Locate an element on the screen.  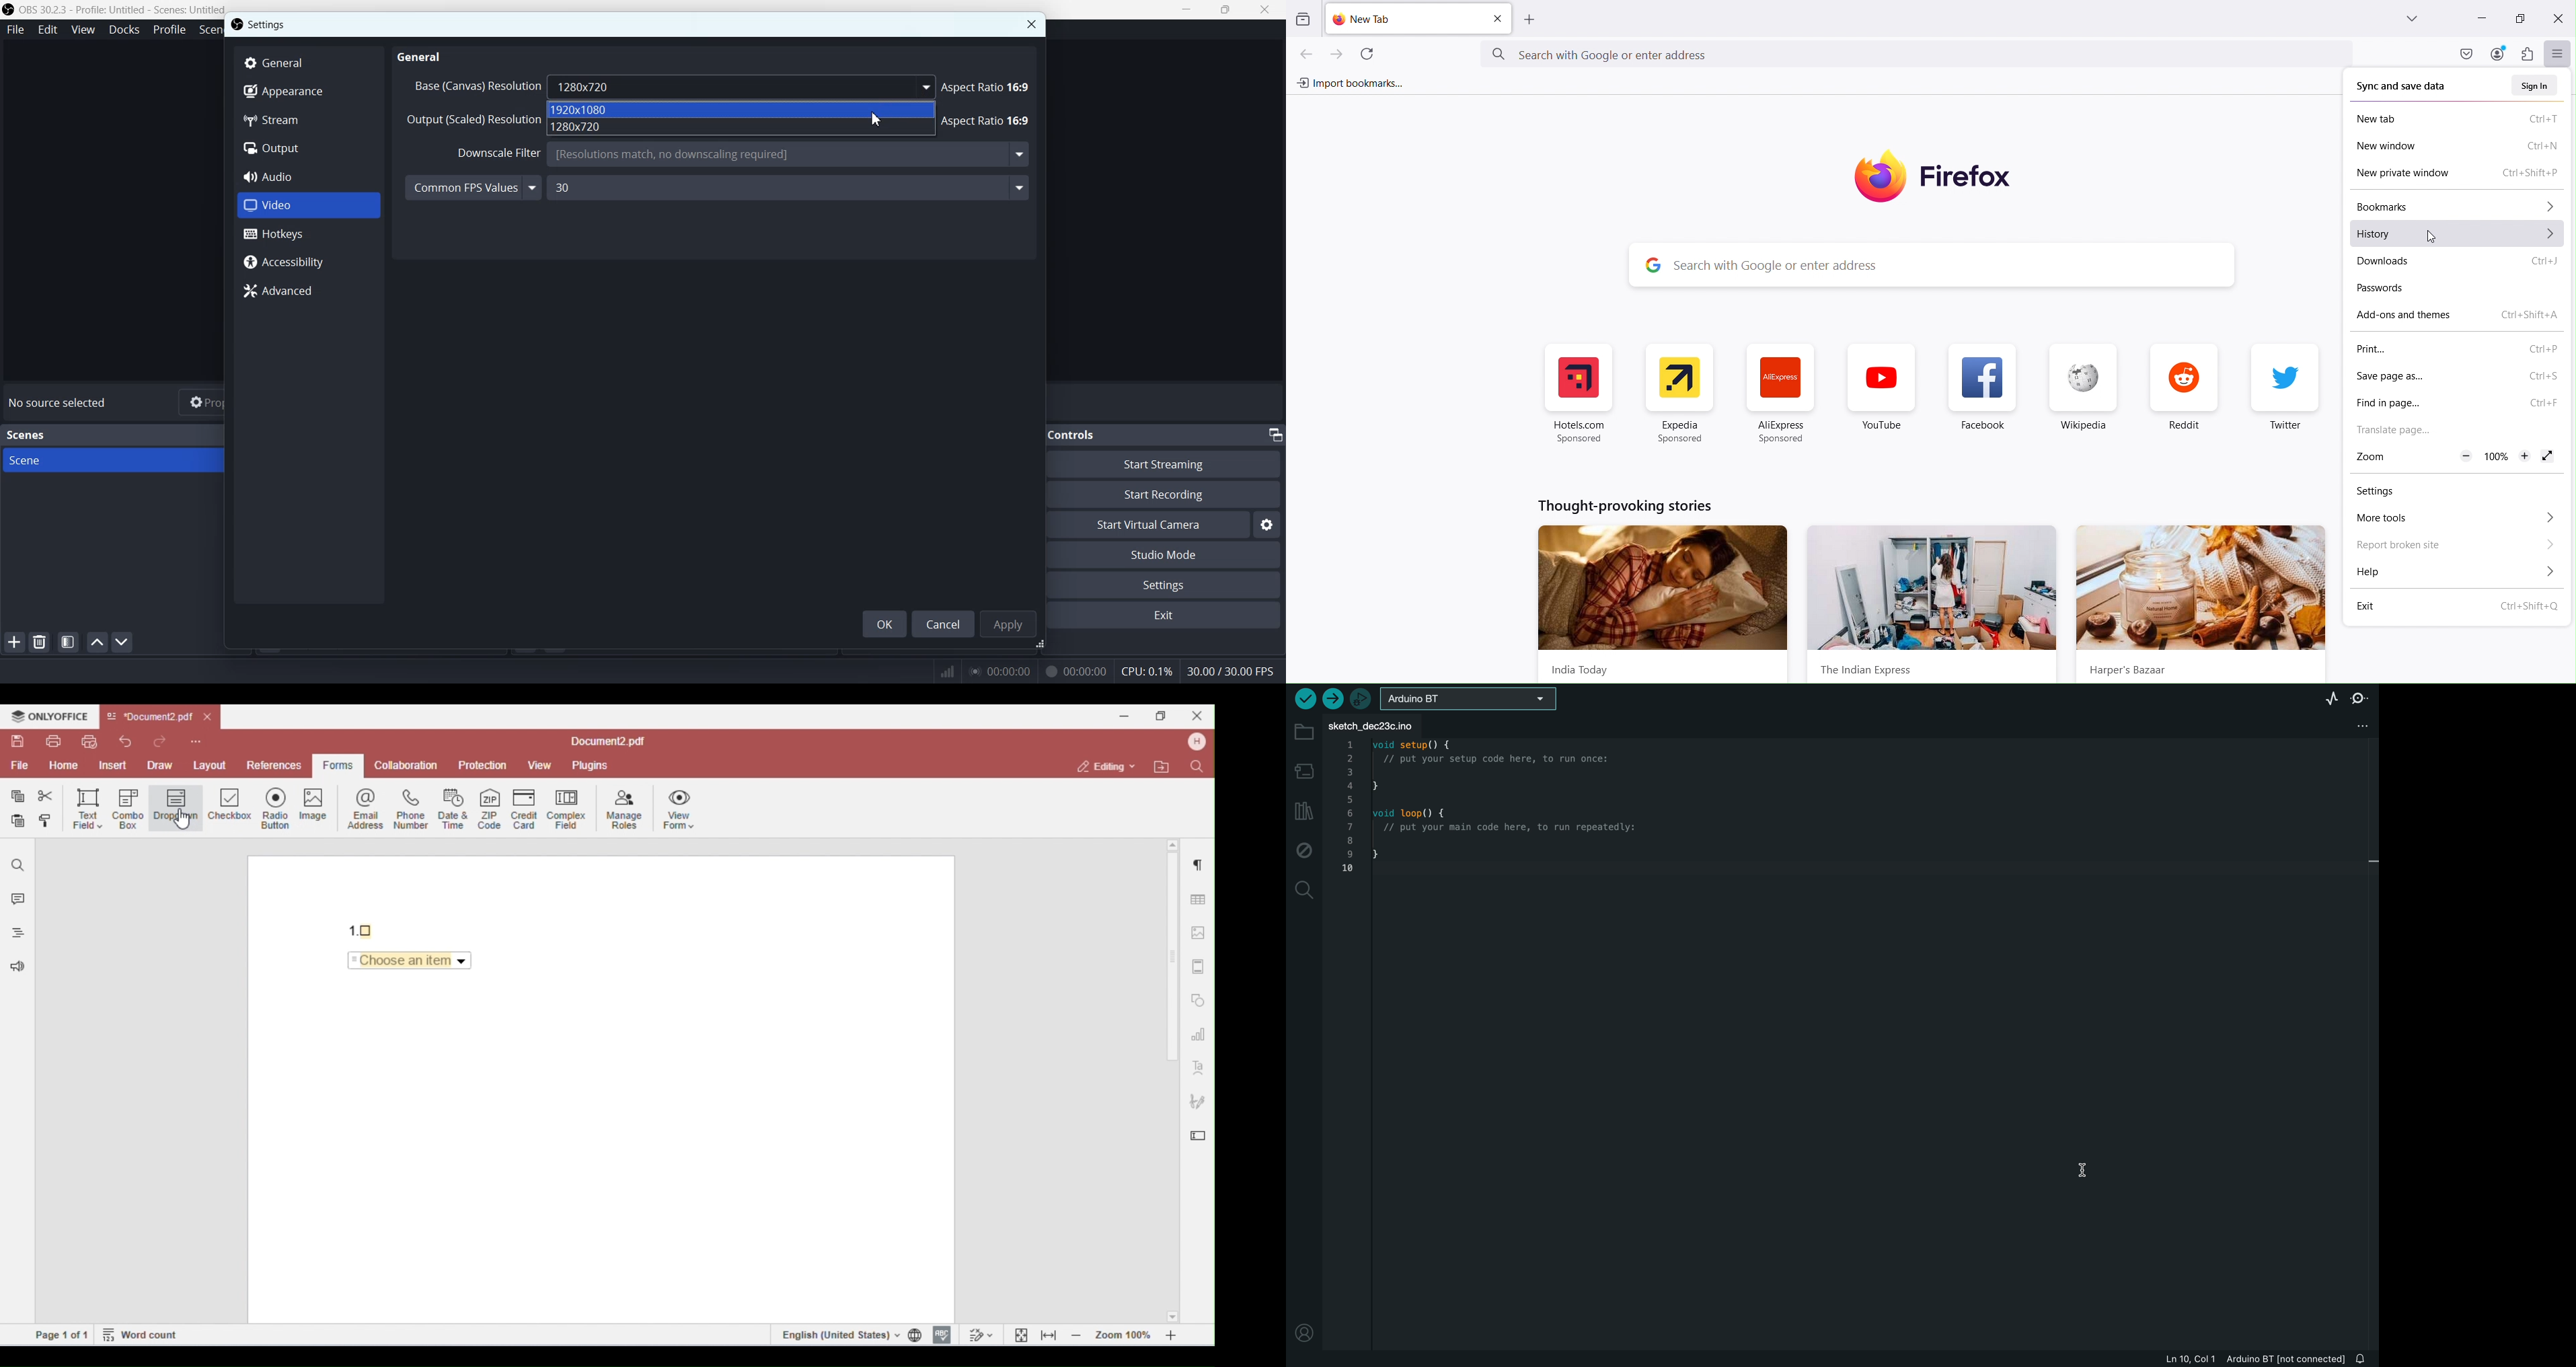
Help is located at coordinates (2455, 572).